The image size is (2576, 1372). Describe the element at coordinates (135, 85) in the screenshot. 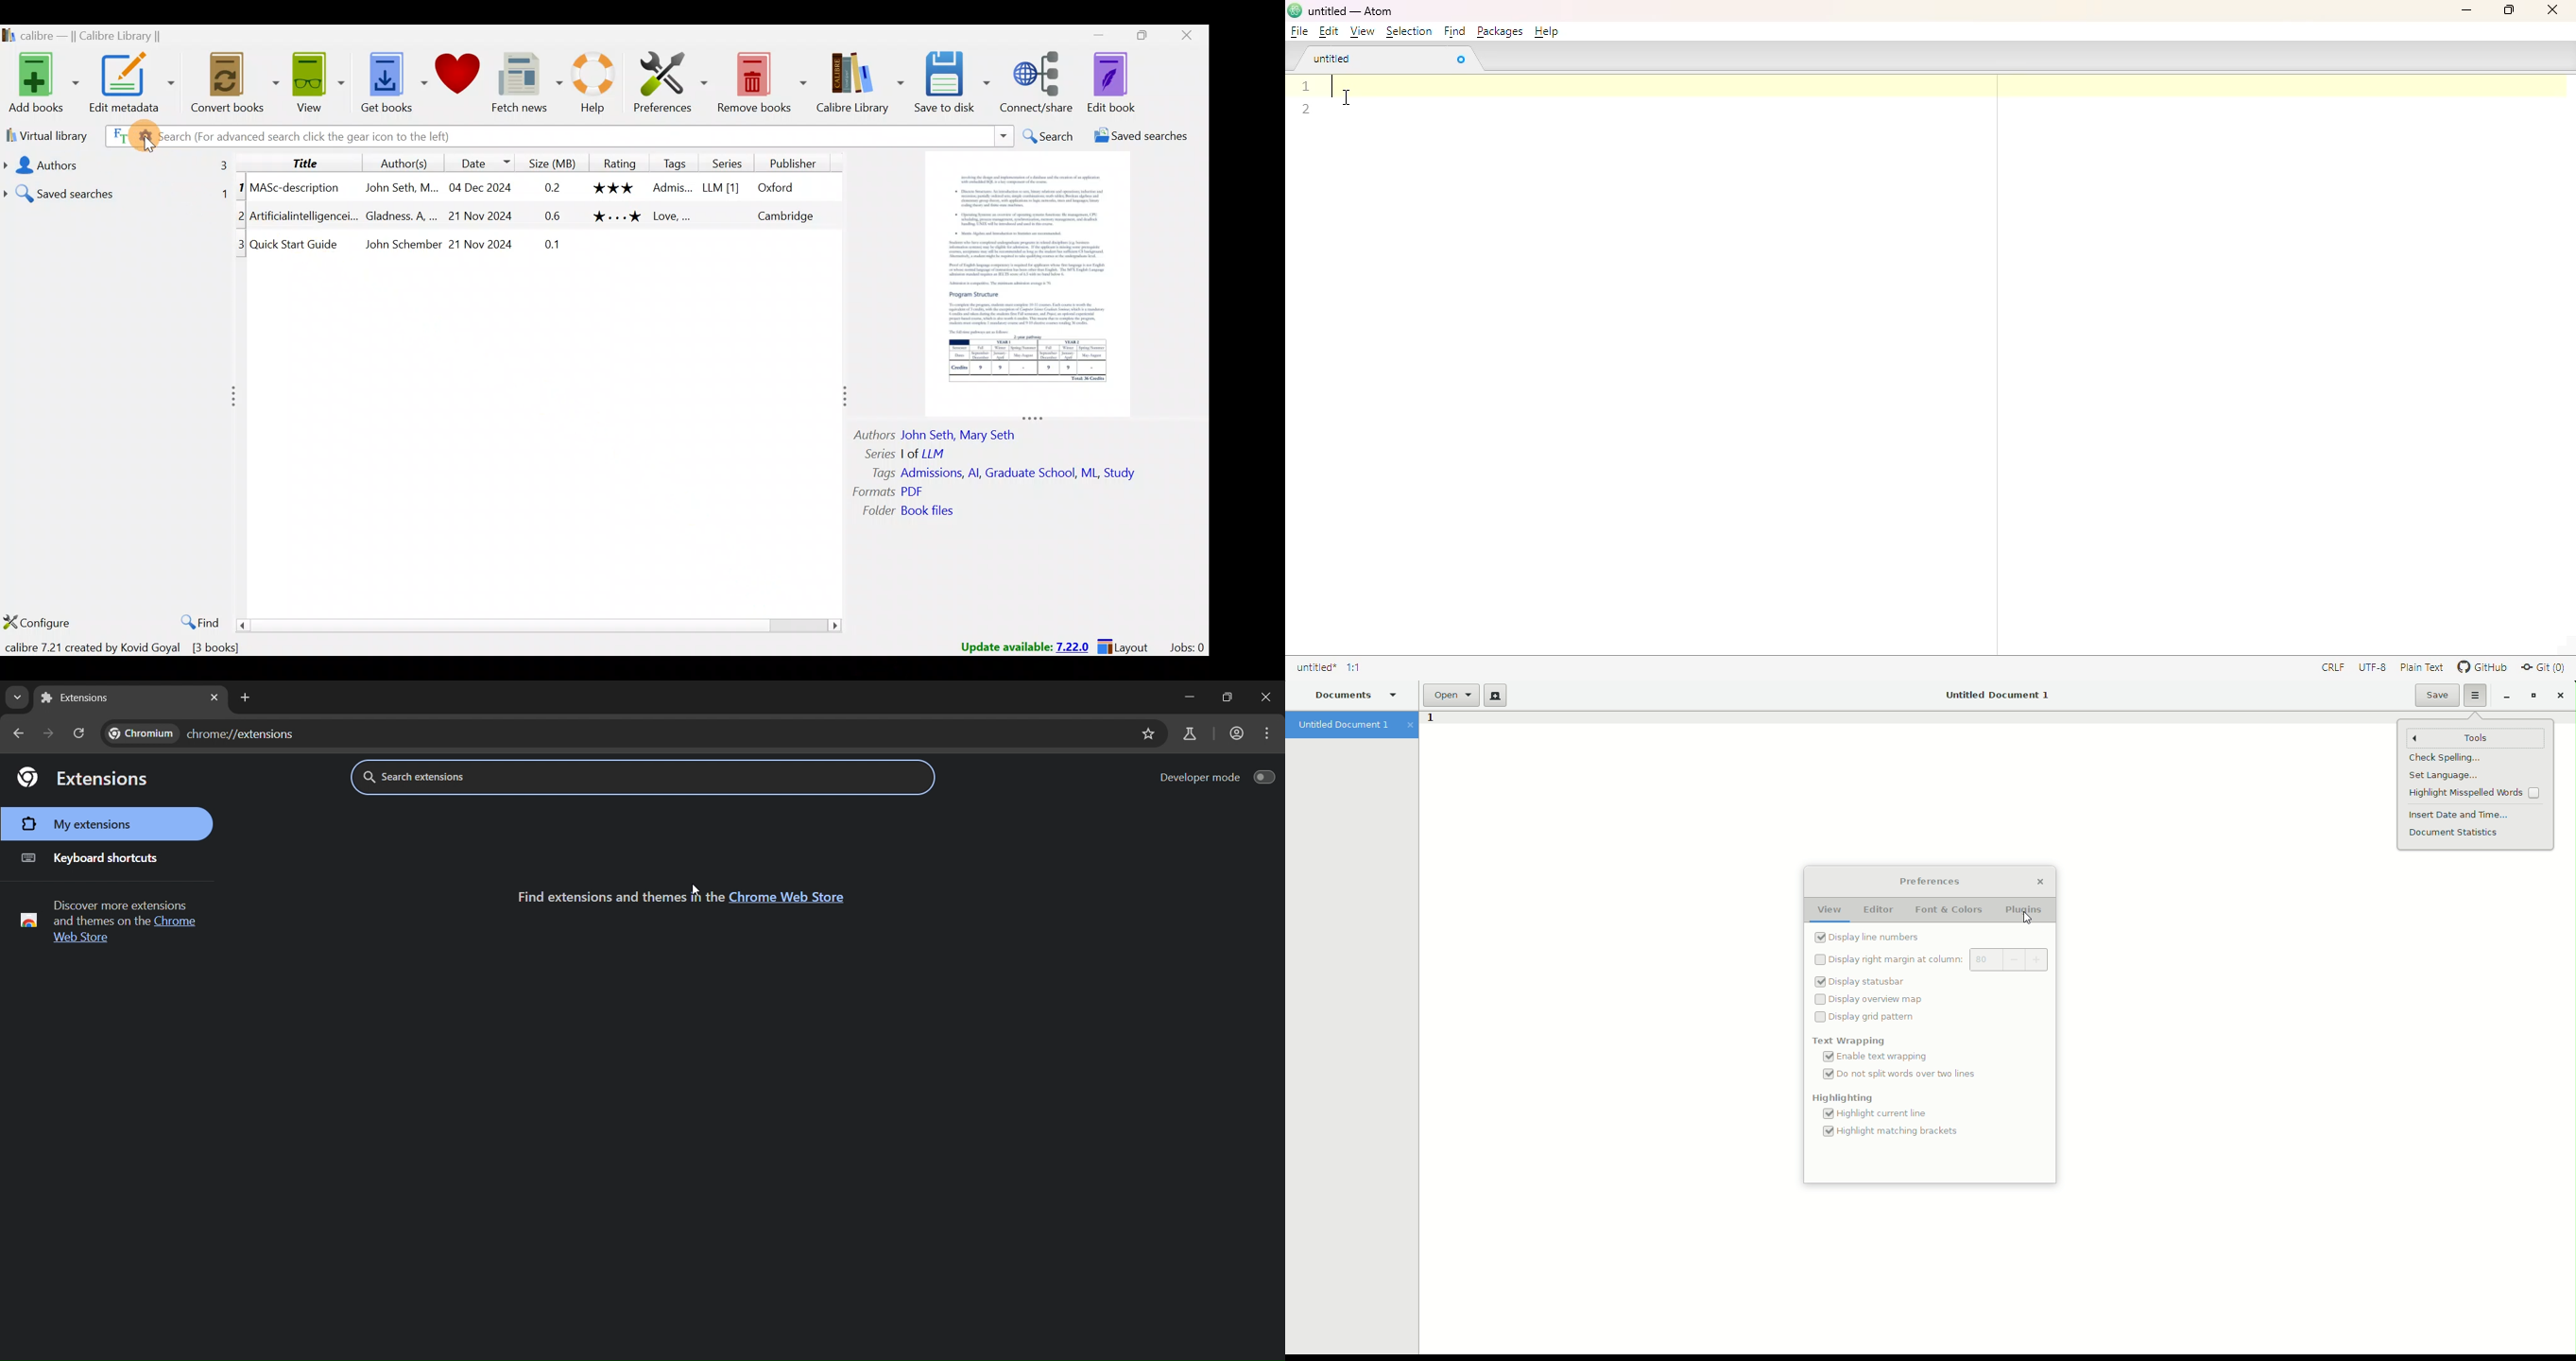

I see `Edit metadata` at that location.